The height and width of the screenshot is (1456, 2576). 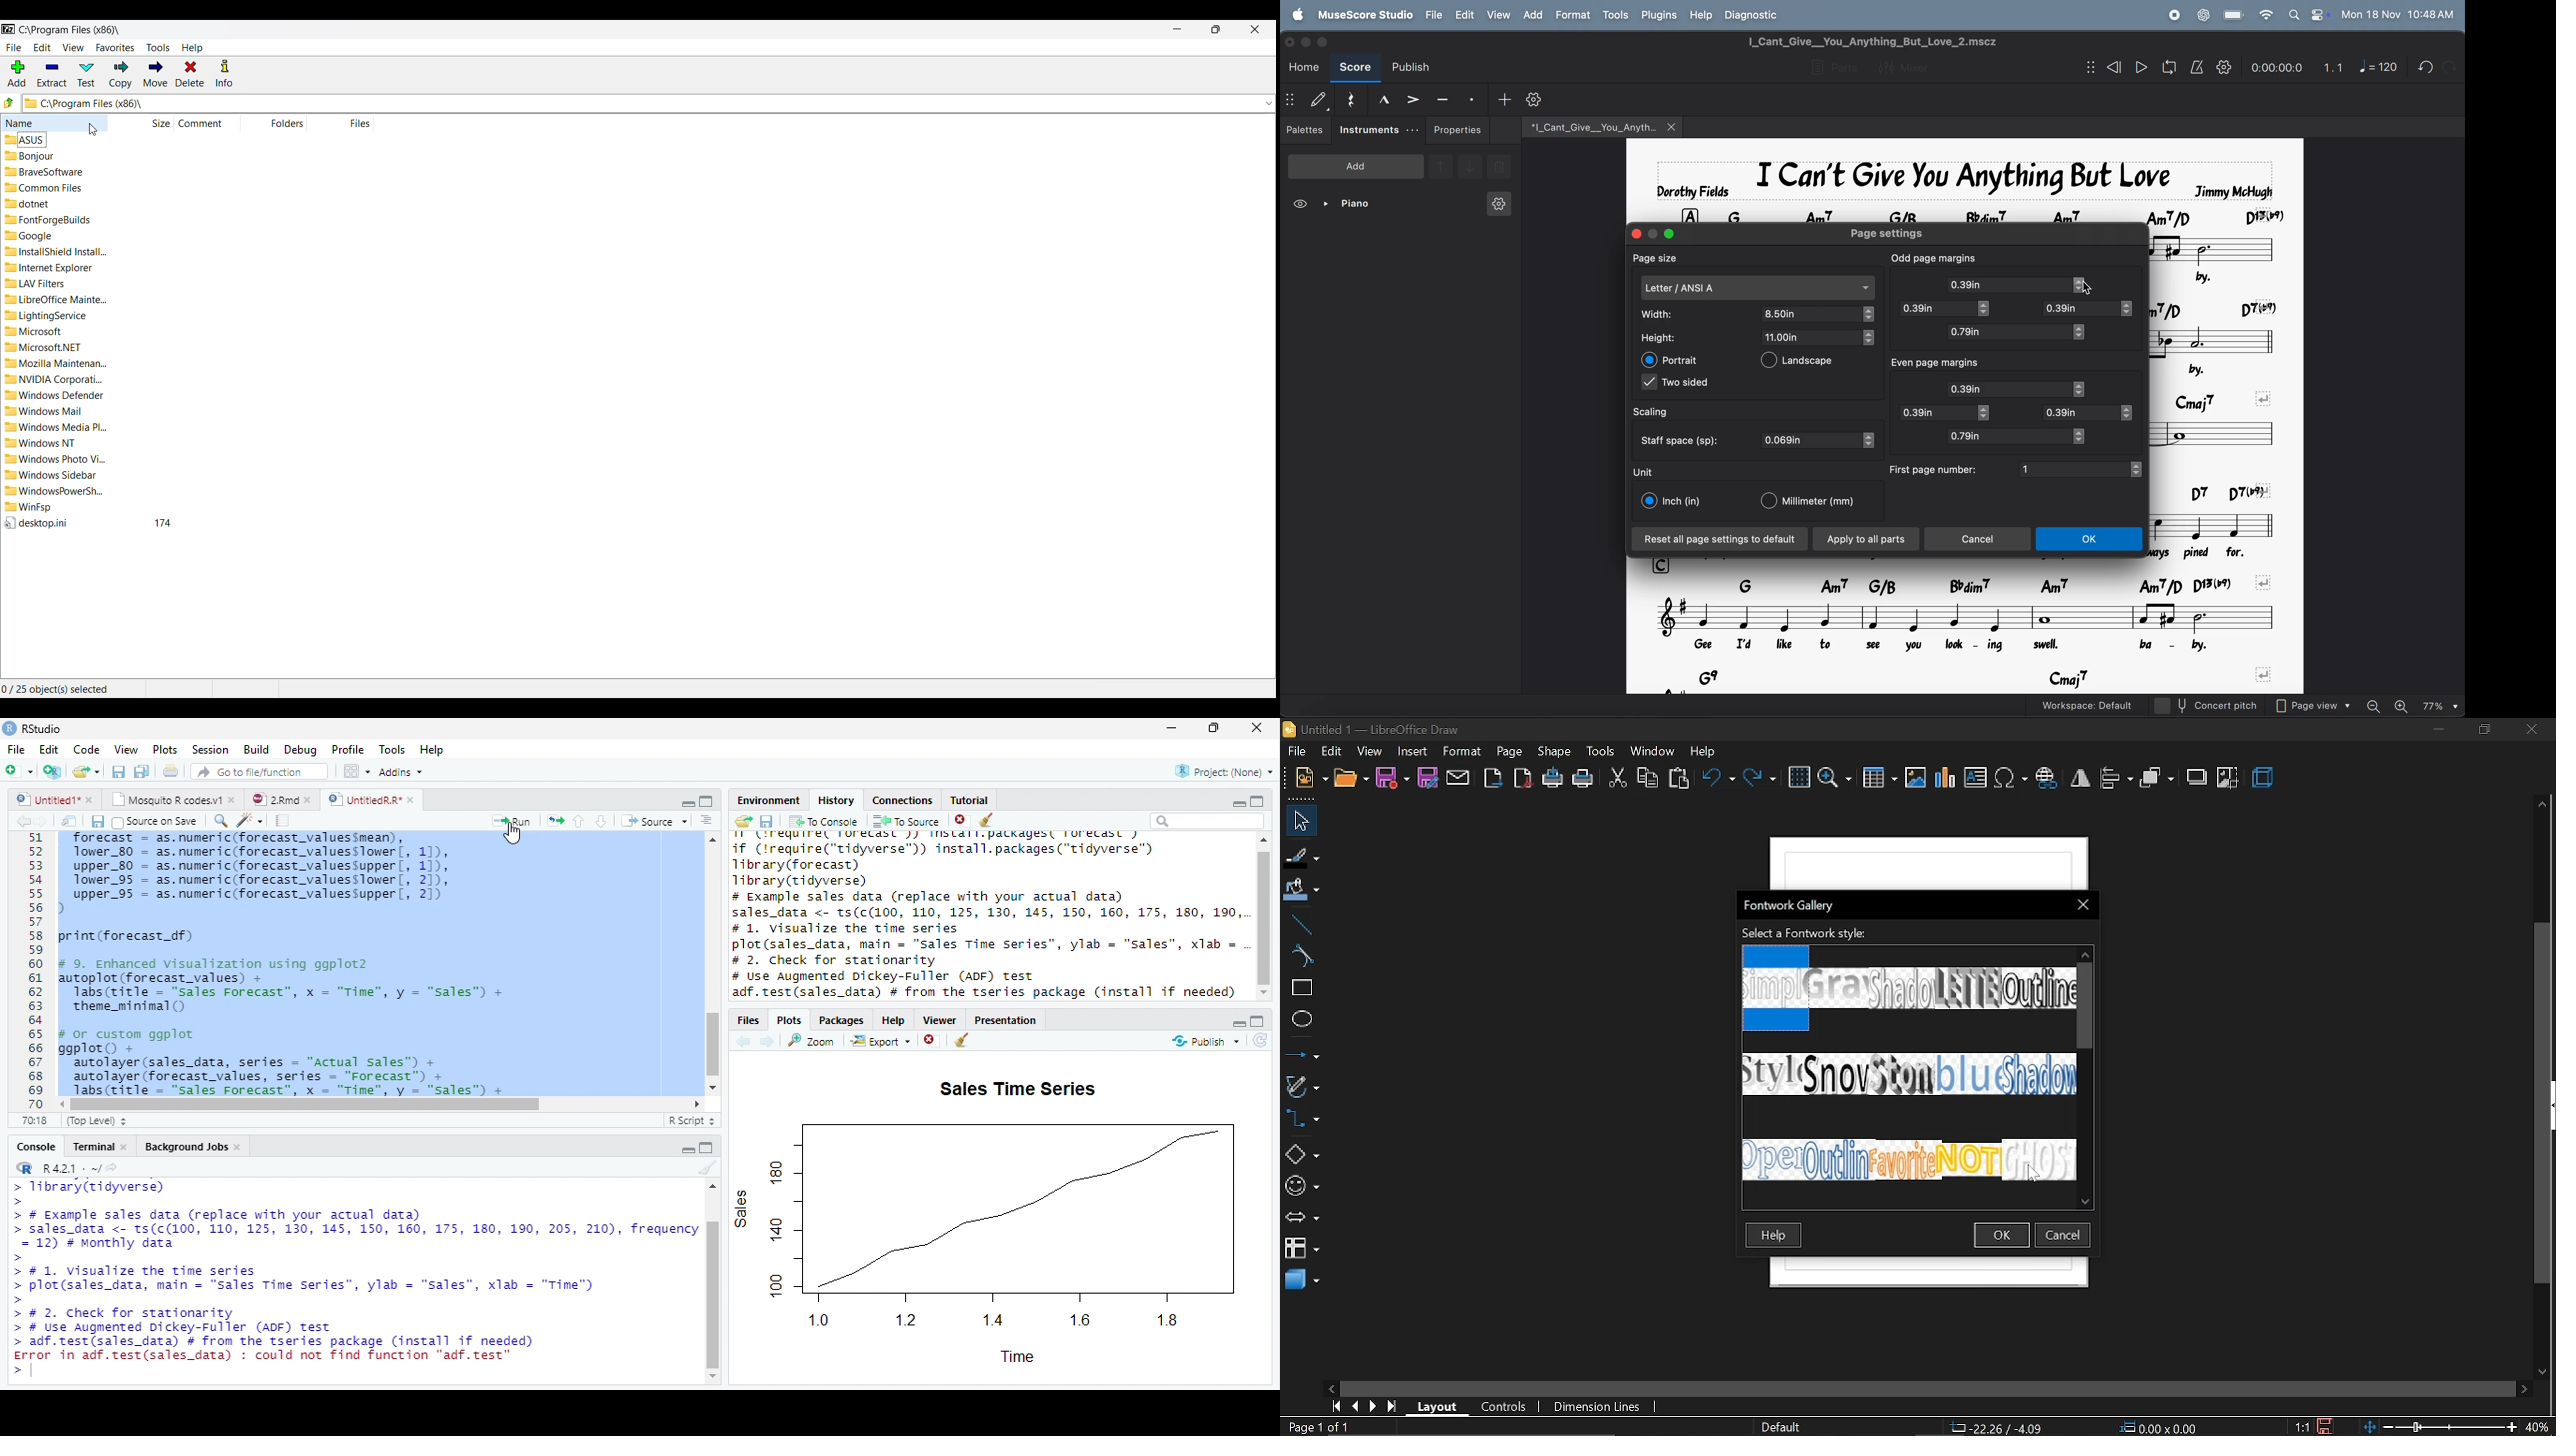 I want to click on RStudio, so click(x=37, y=729).